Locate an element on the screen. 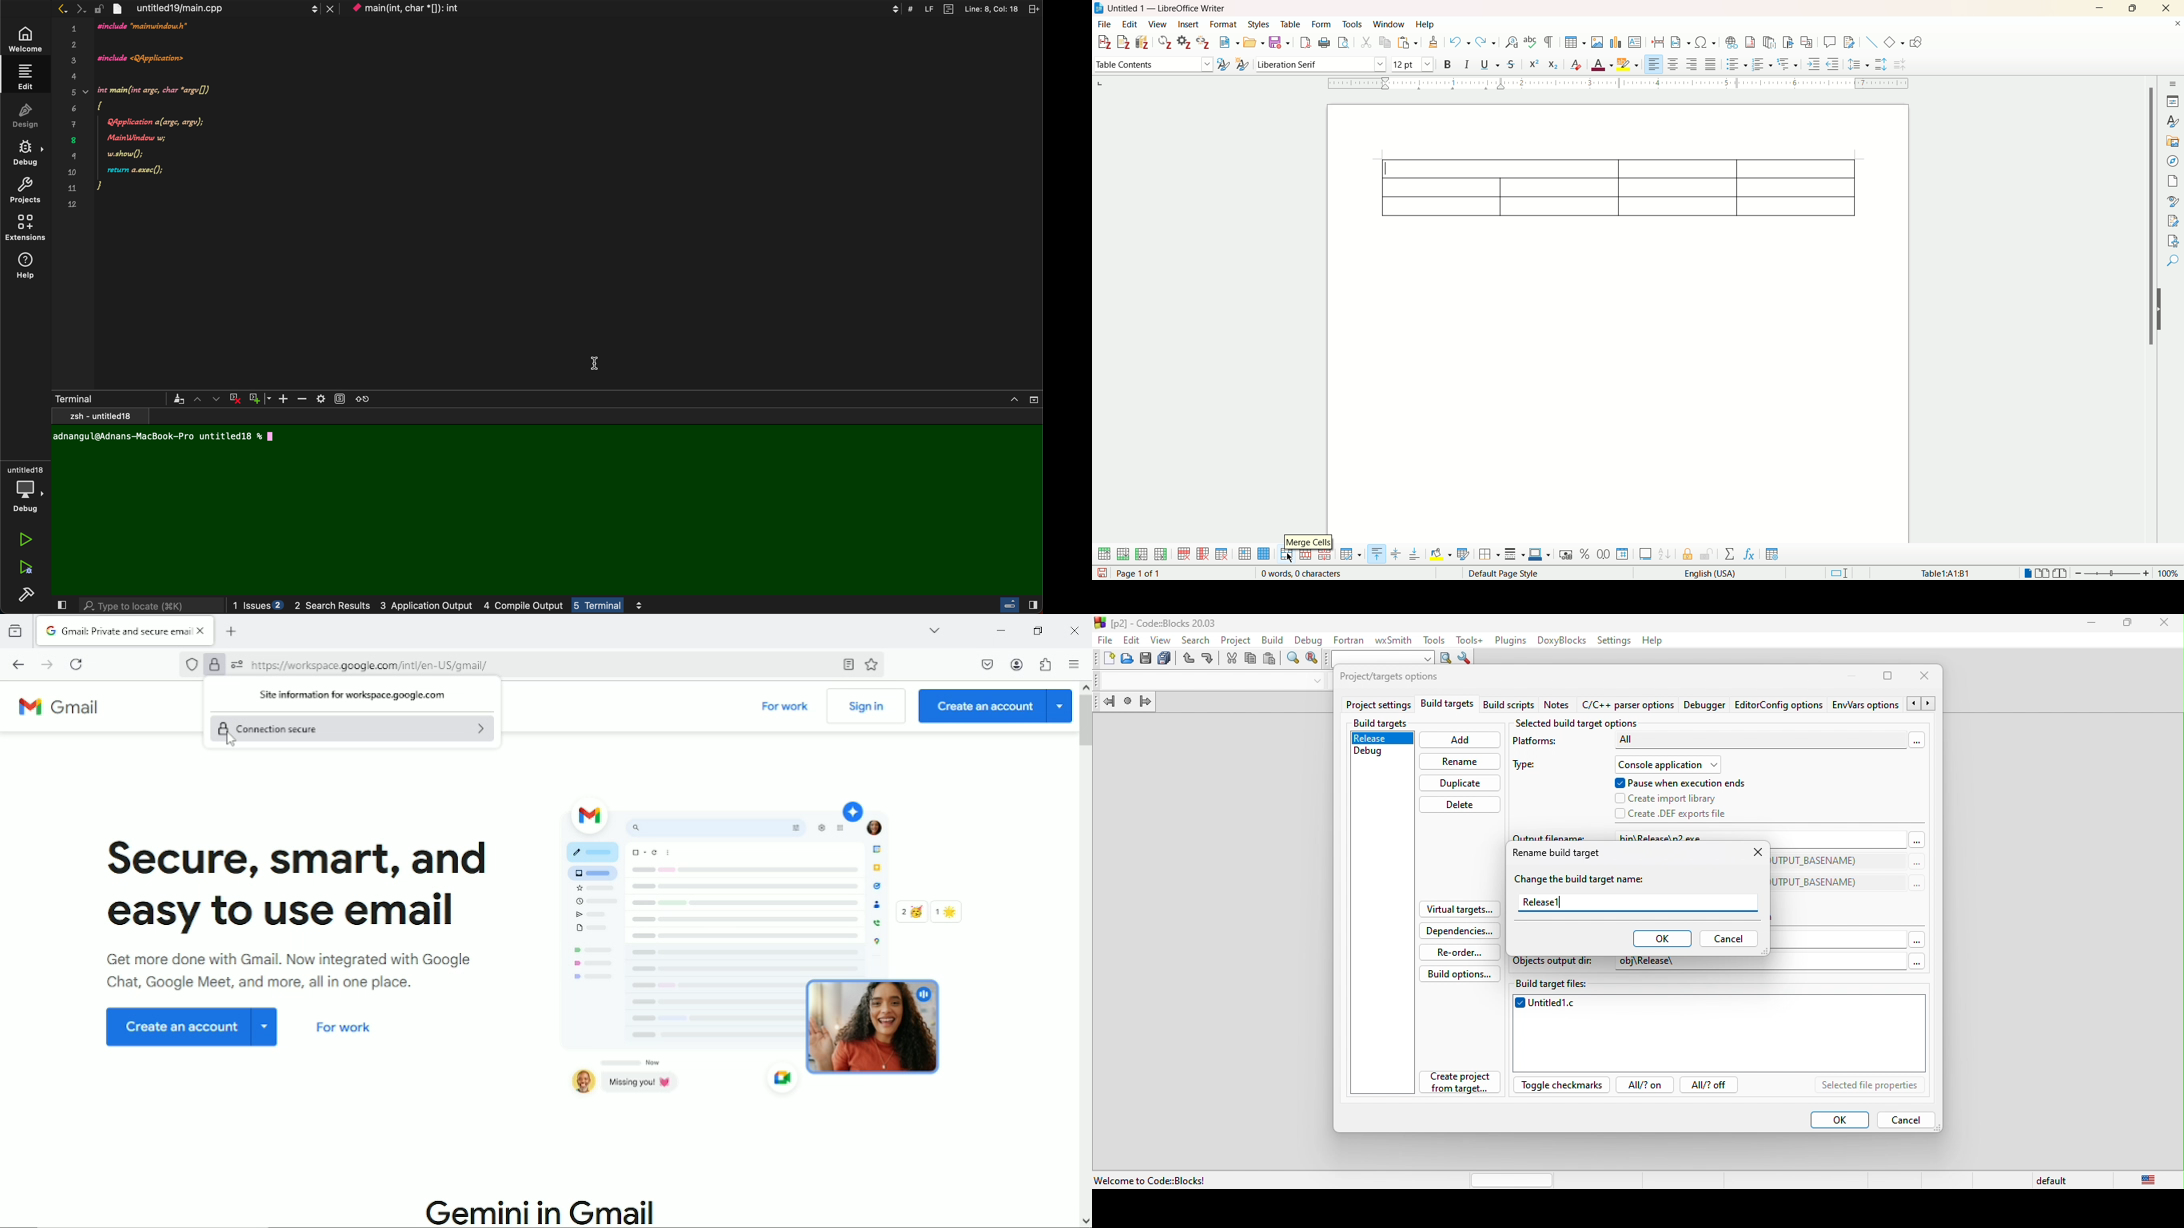  delete is located at coordinates (1459, 806).